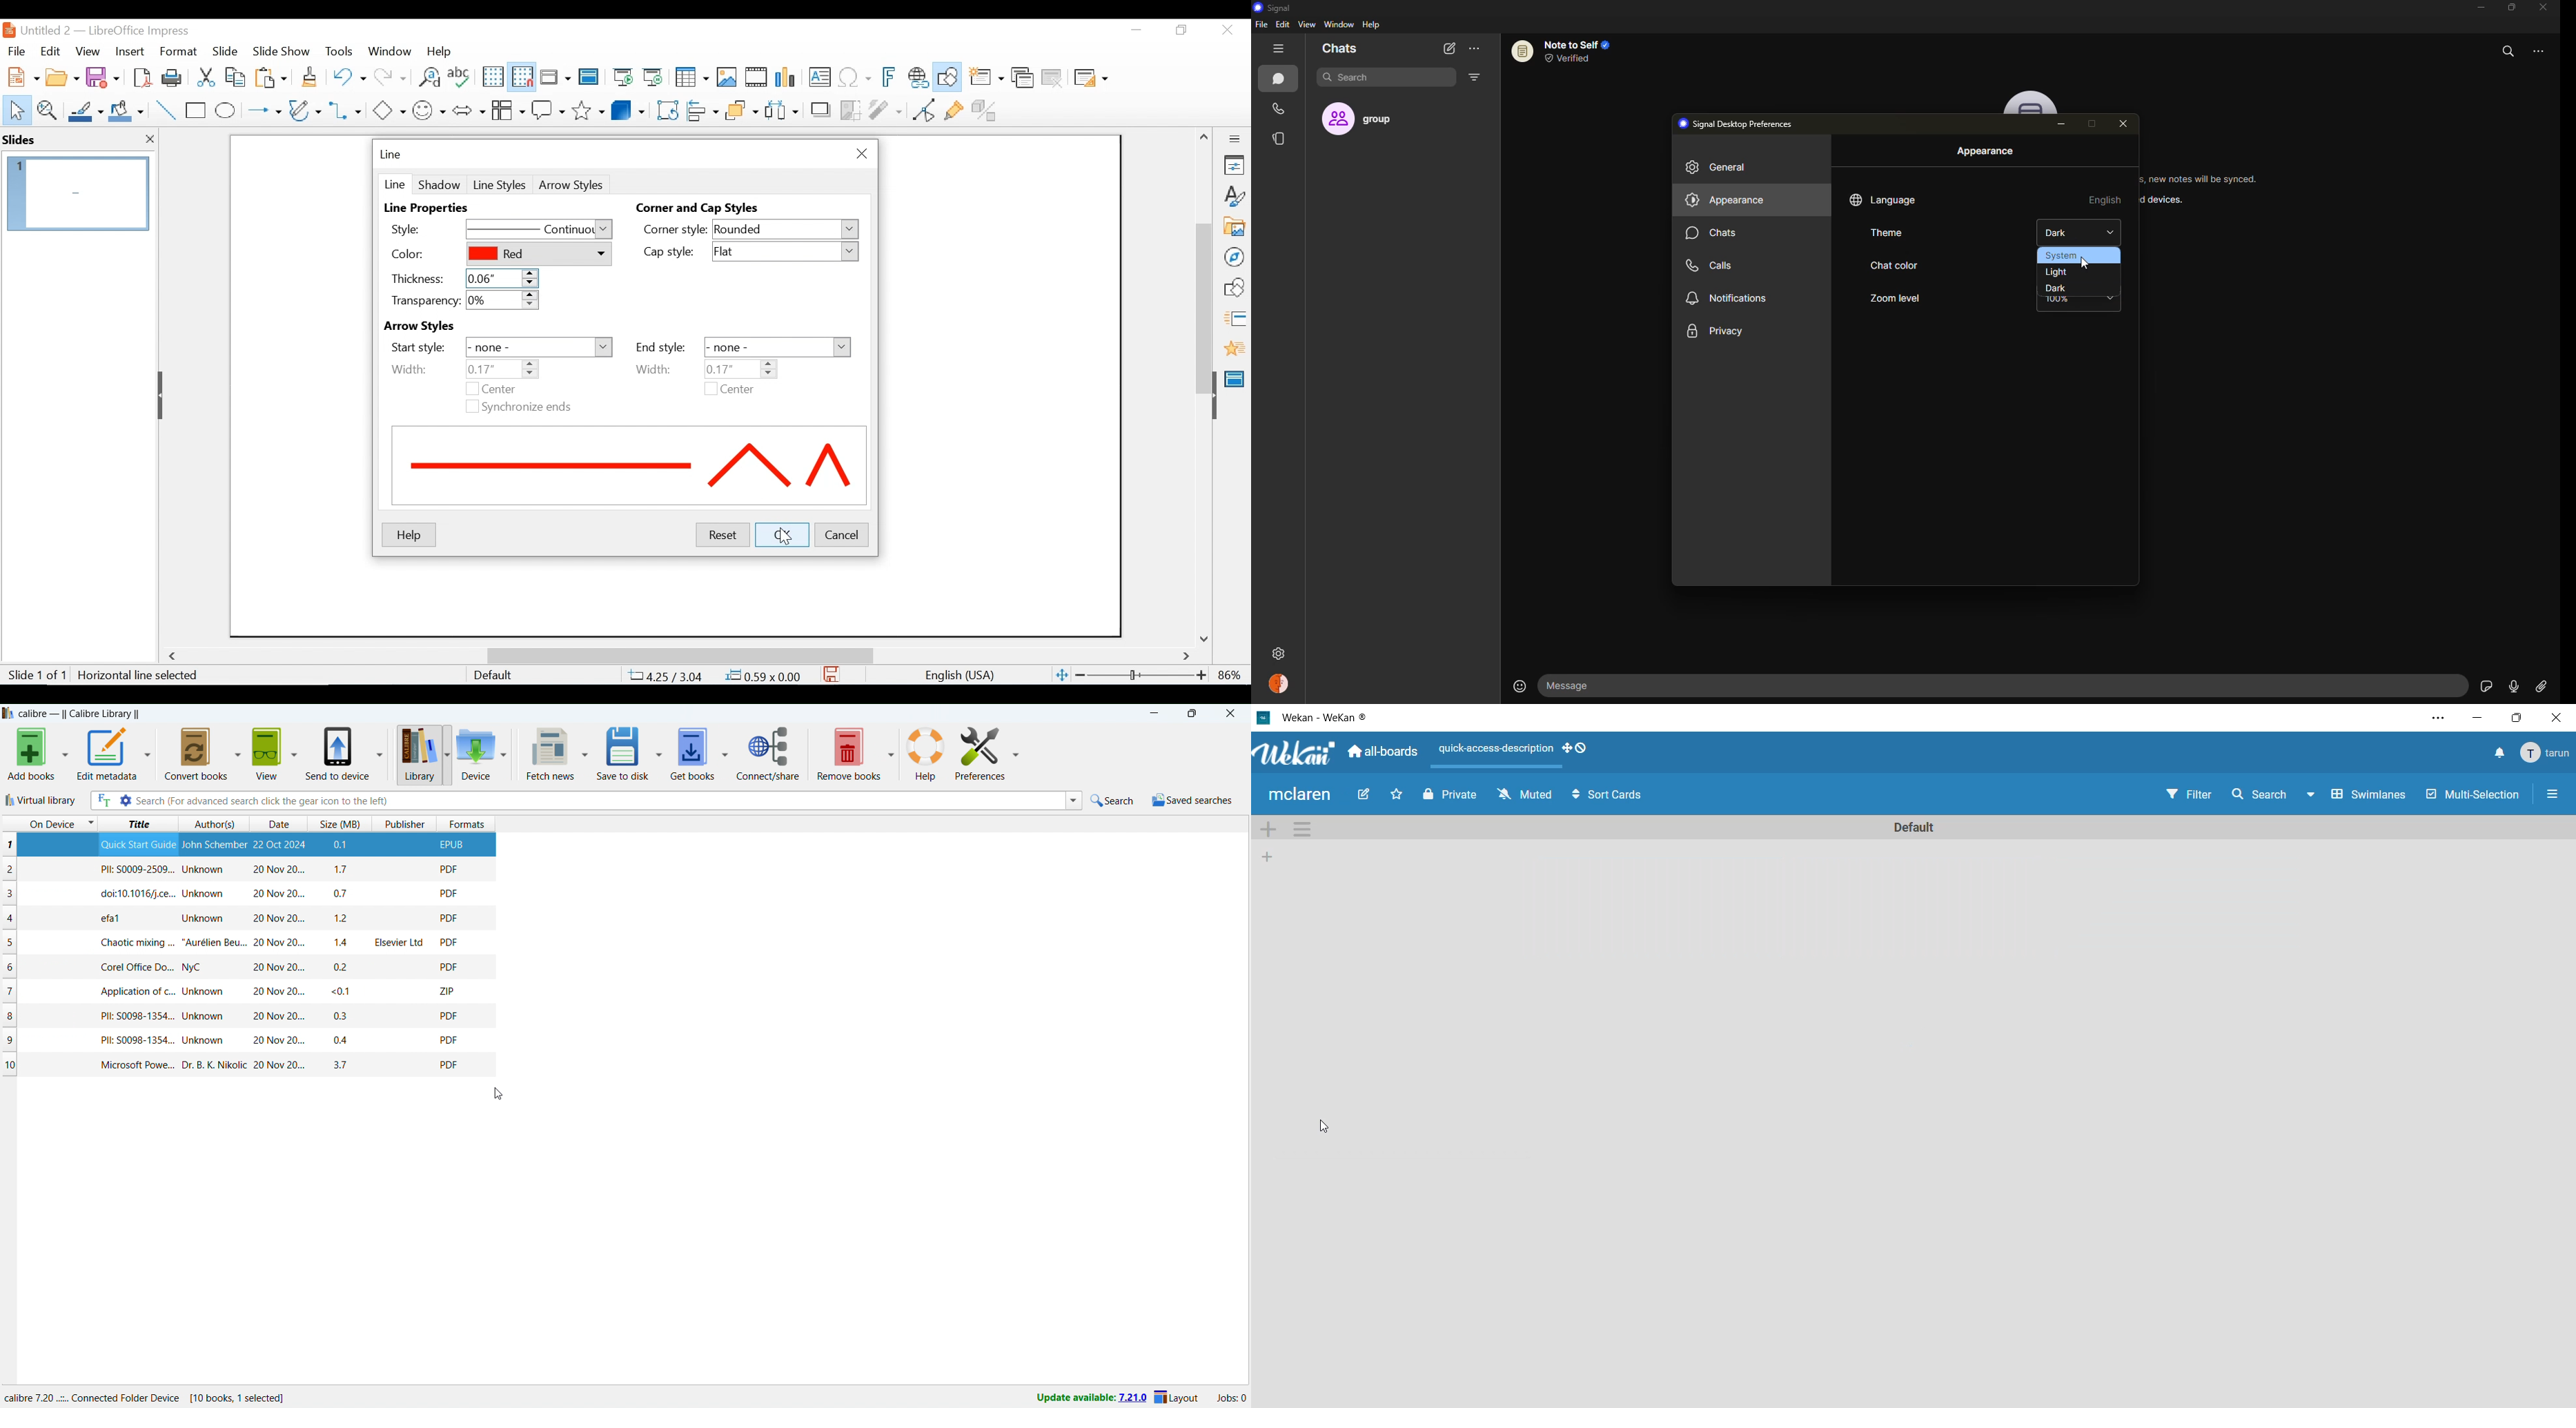 The width and height of the screenshot is (2576, 1428). Describe the element at coordinates (217, 825) in the screenshot. I see `sort by authors` at that location.